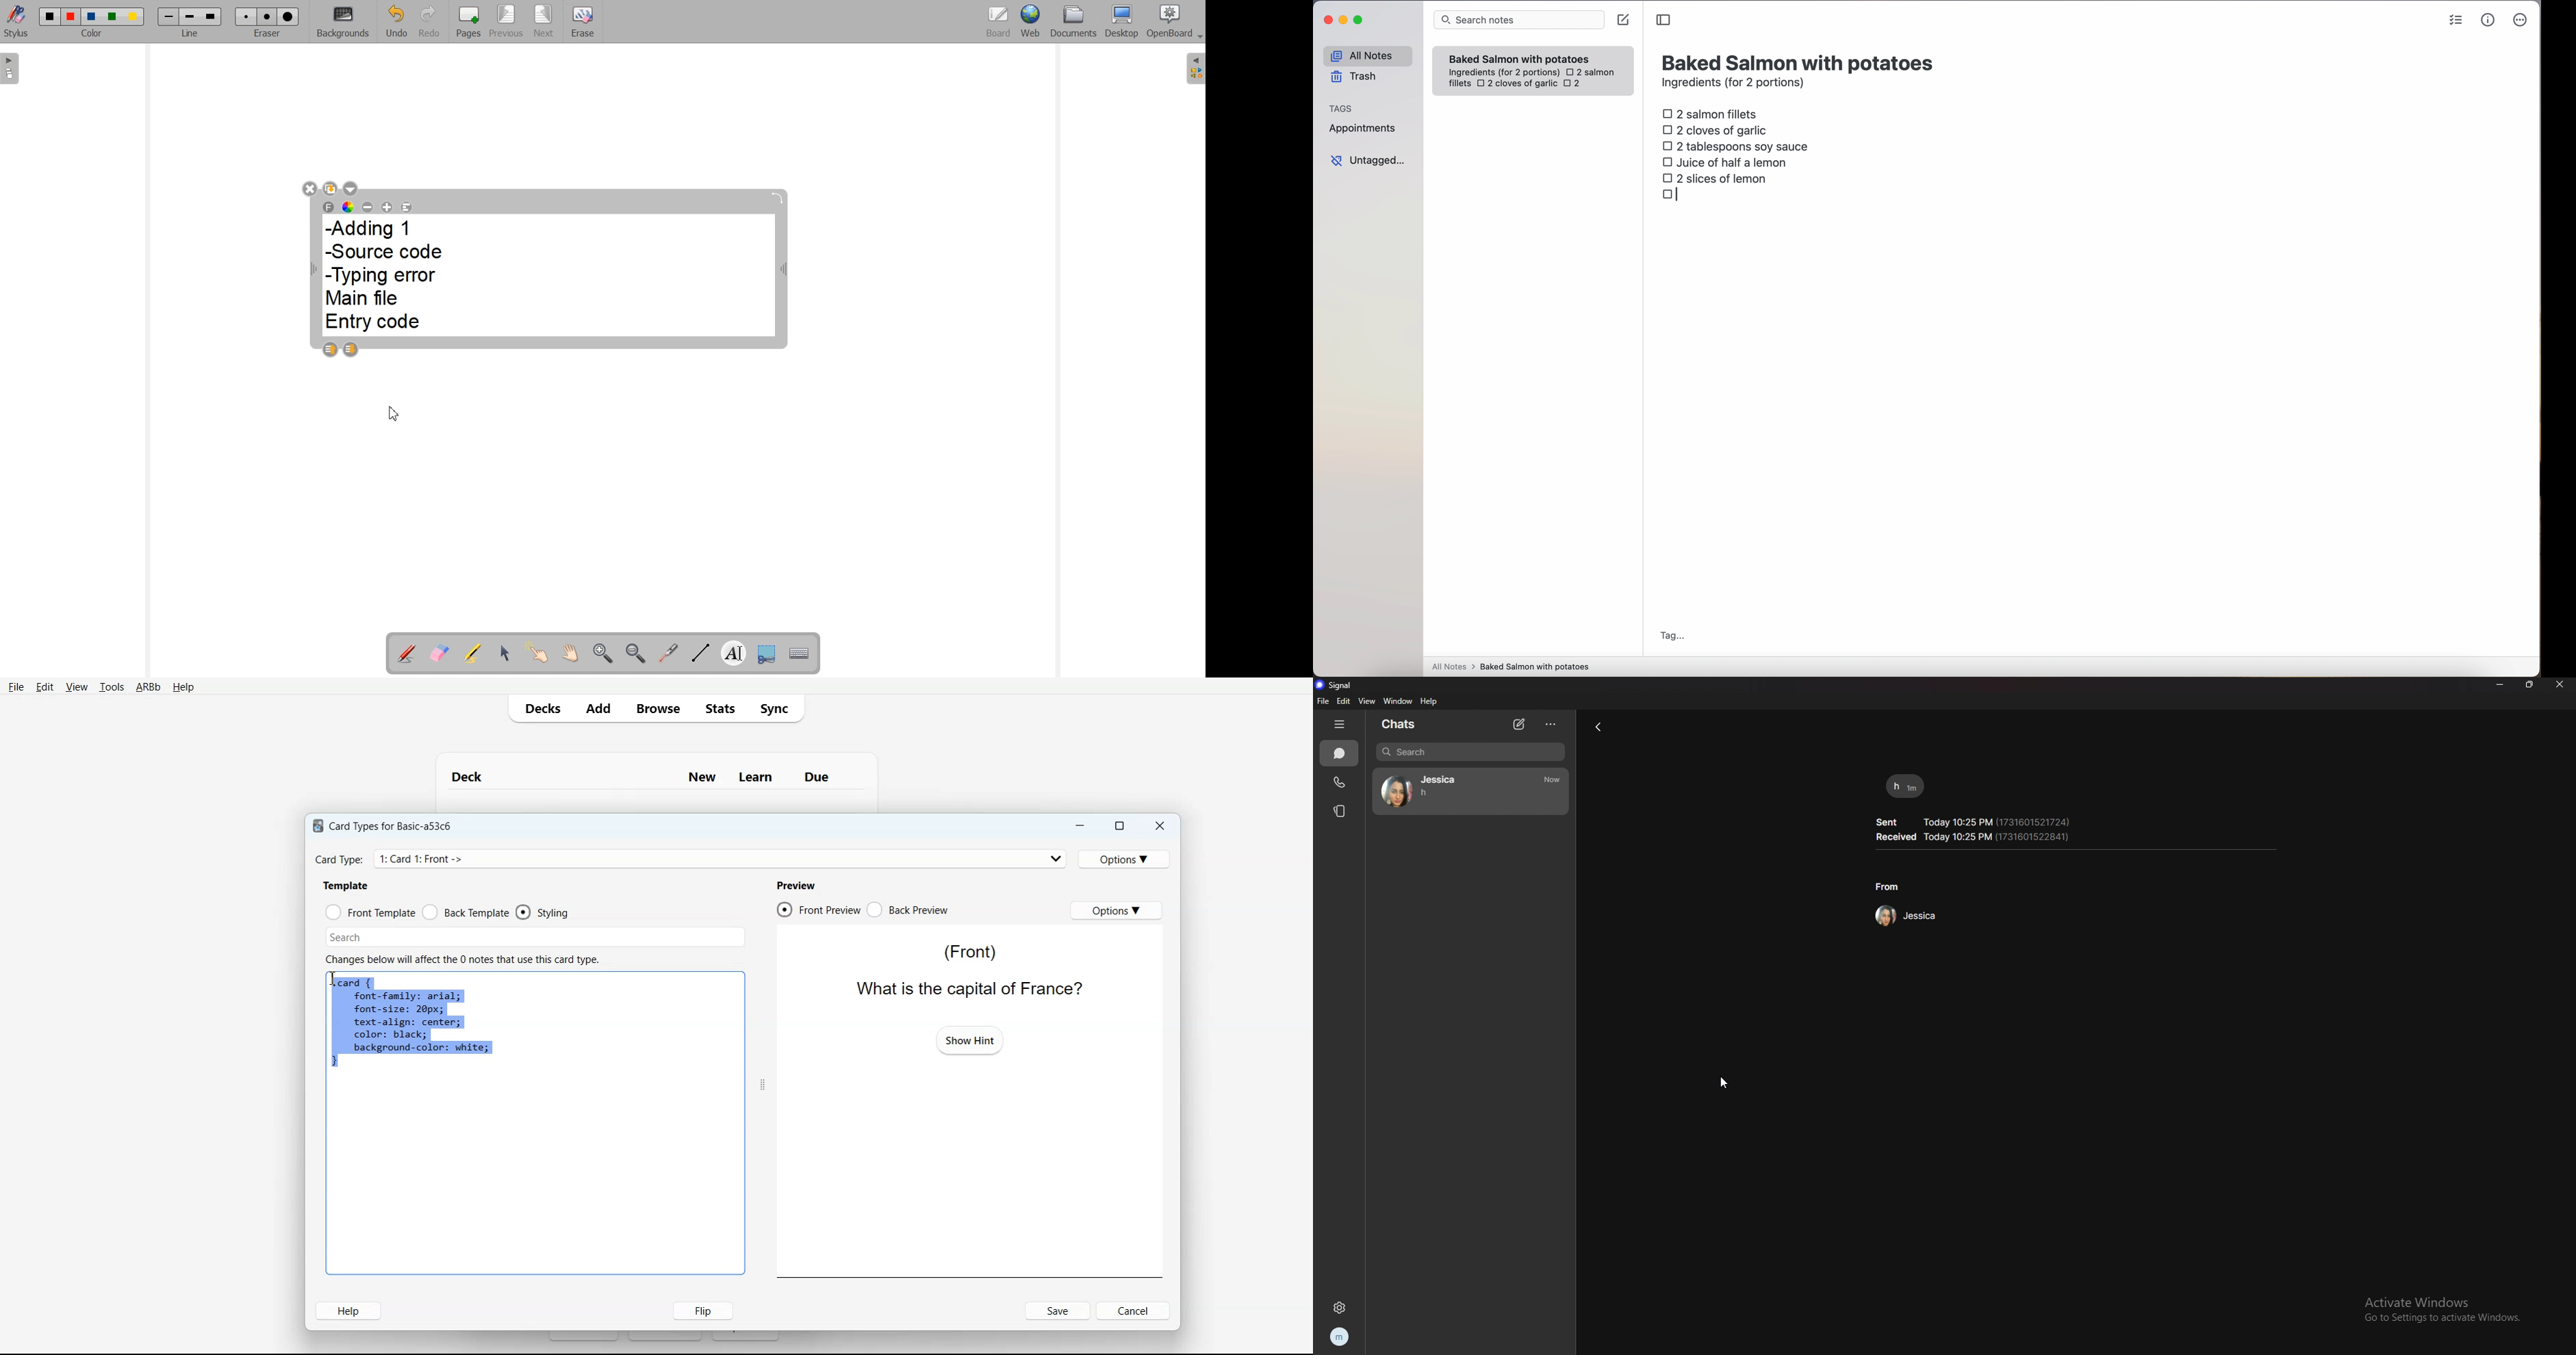  What do you see at coordinates (719, 708) in the screenshot?
I see `Stats` at bounding box center [719, 708].